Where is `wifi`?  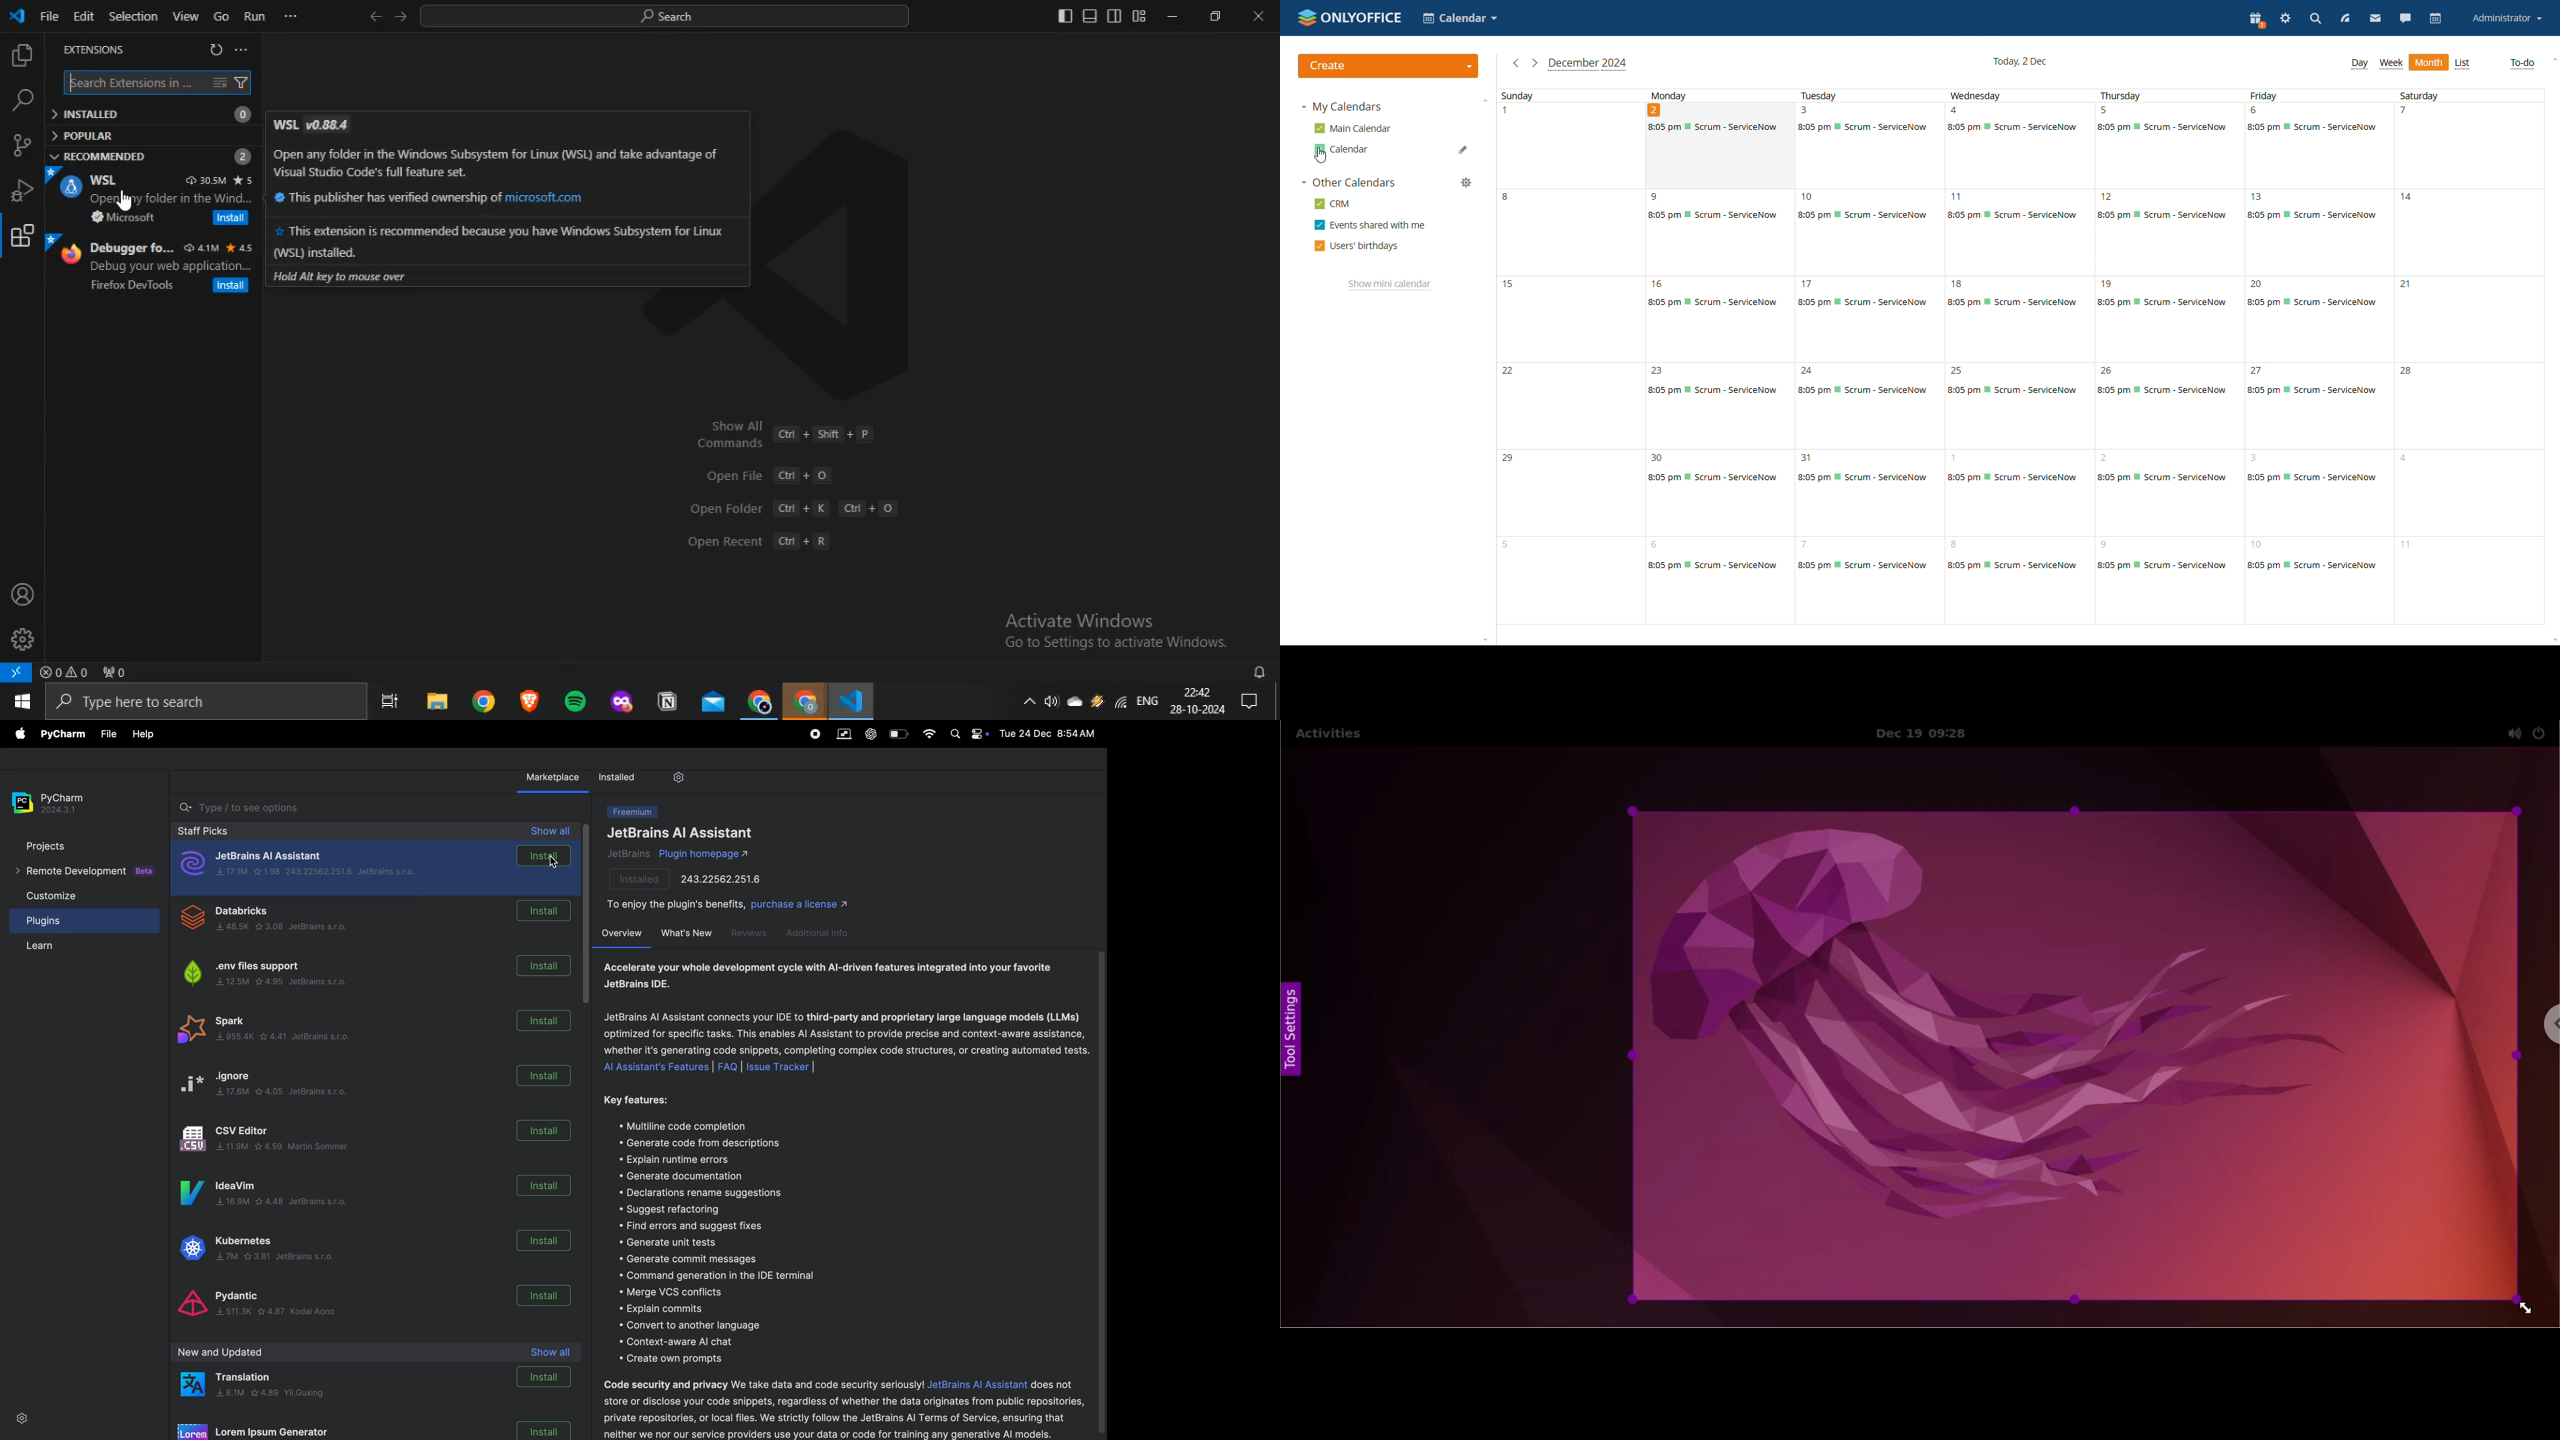
wifi is located at coordinates (927, 734).